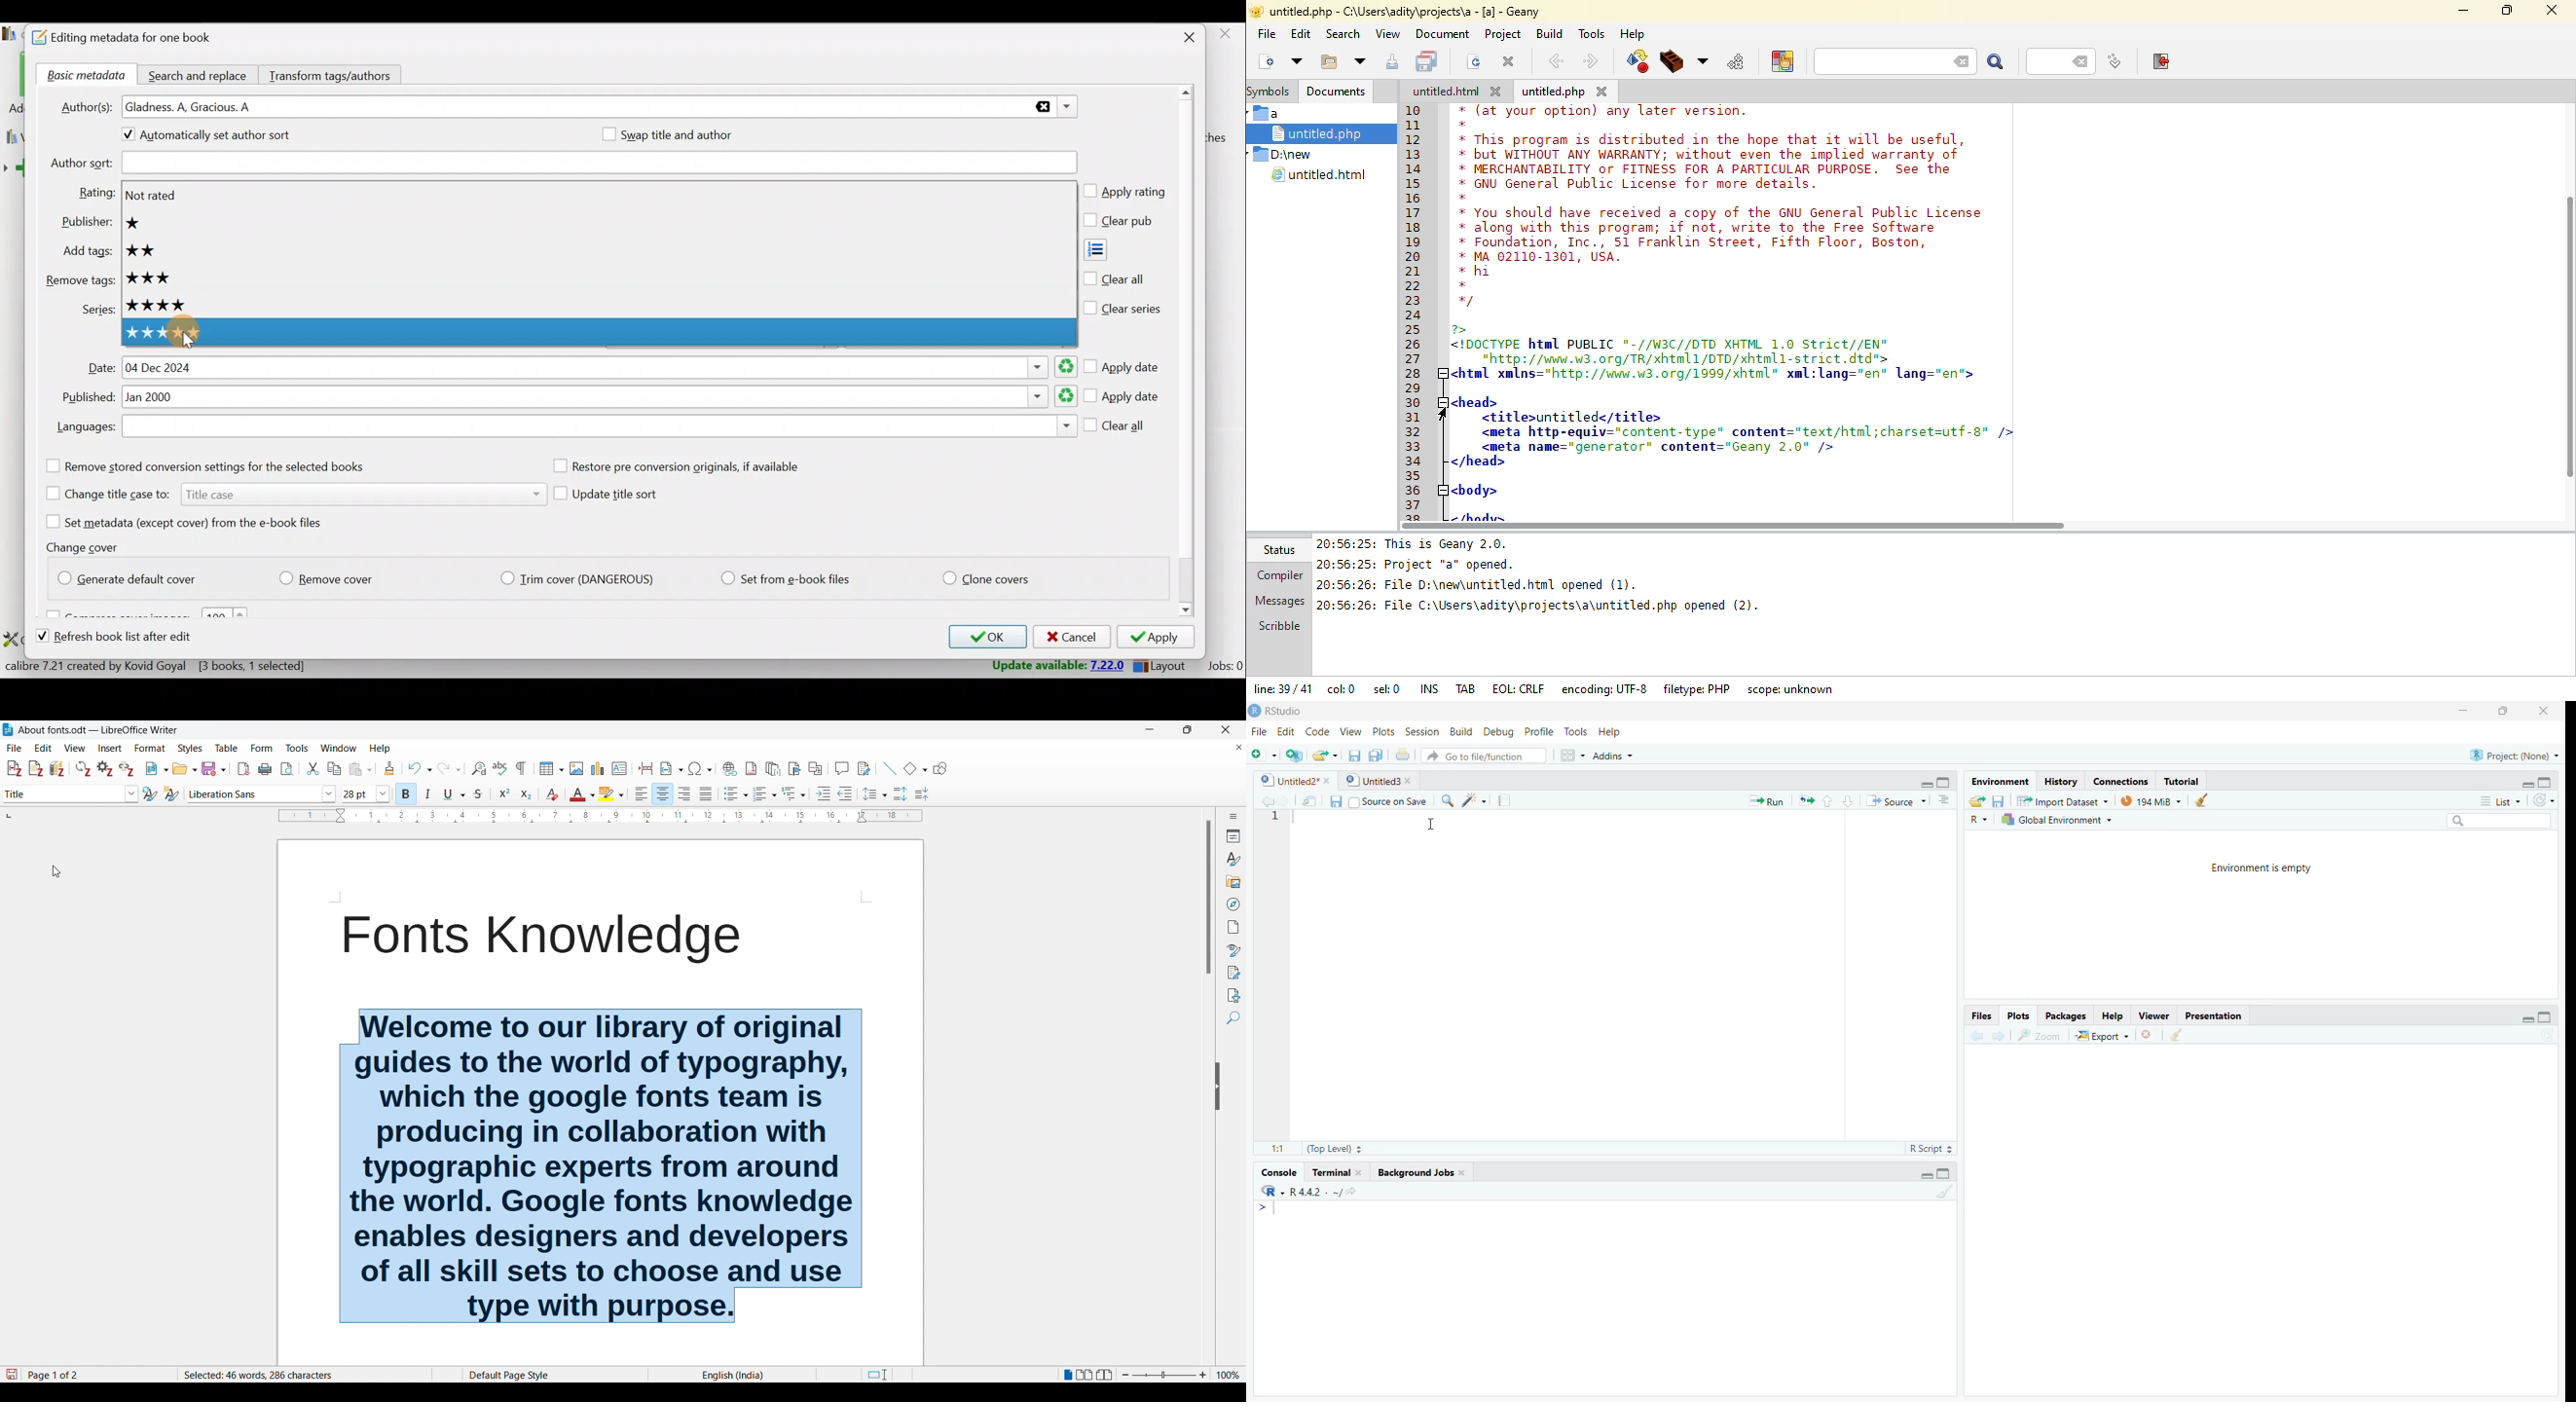 This screenshot has height=1428, width=2576. What do you see at coordinates (1539, 731) in the screenshot?
I see `Profile` at bounding box center [1539, 731].